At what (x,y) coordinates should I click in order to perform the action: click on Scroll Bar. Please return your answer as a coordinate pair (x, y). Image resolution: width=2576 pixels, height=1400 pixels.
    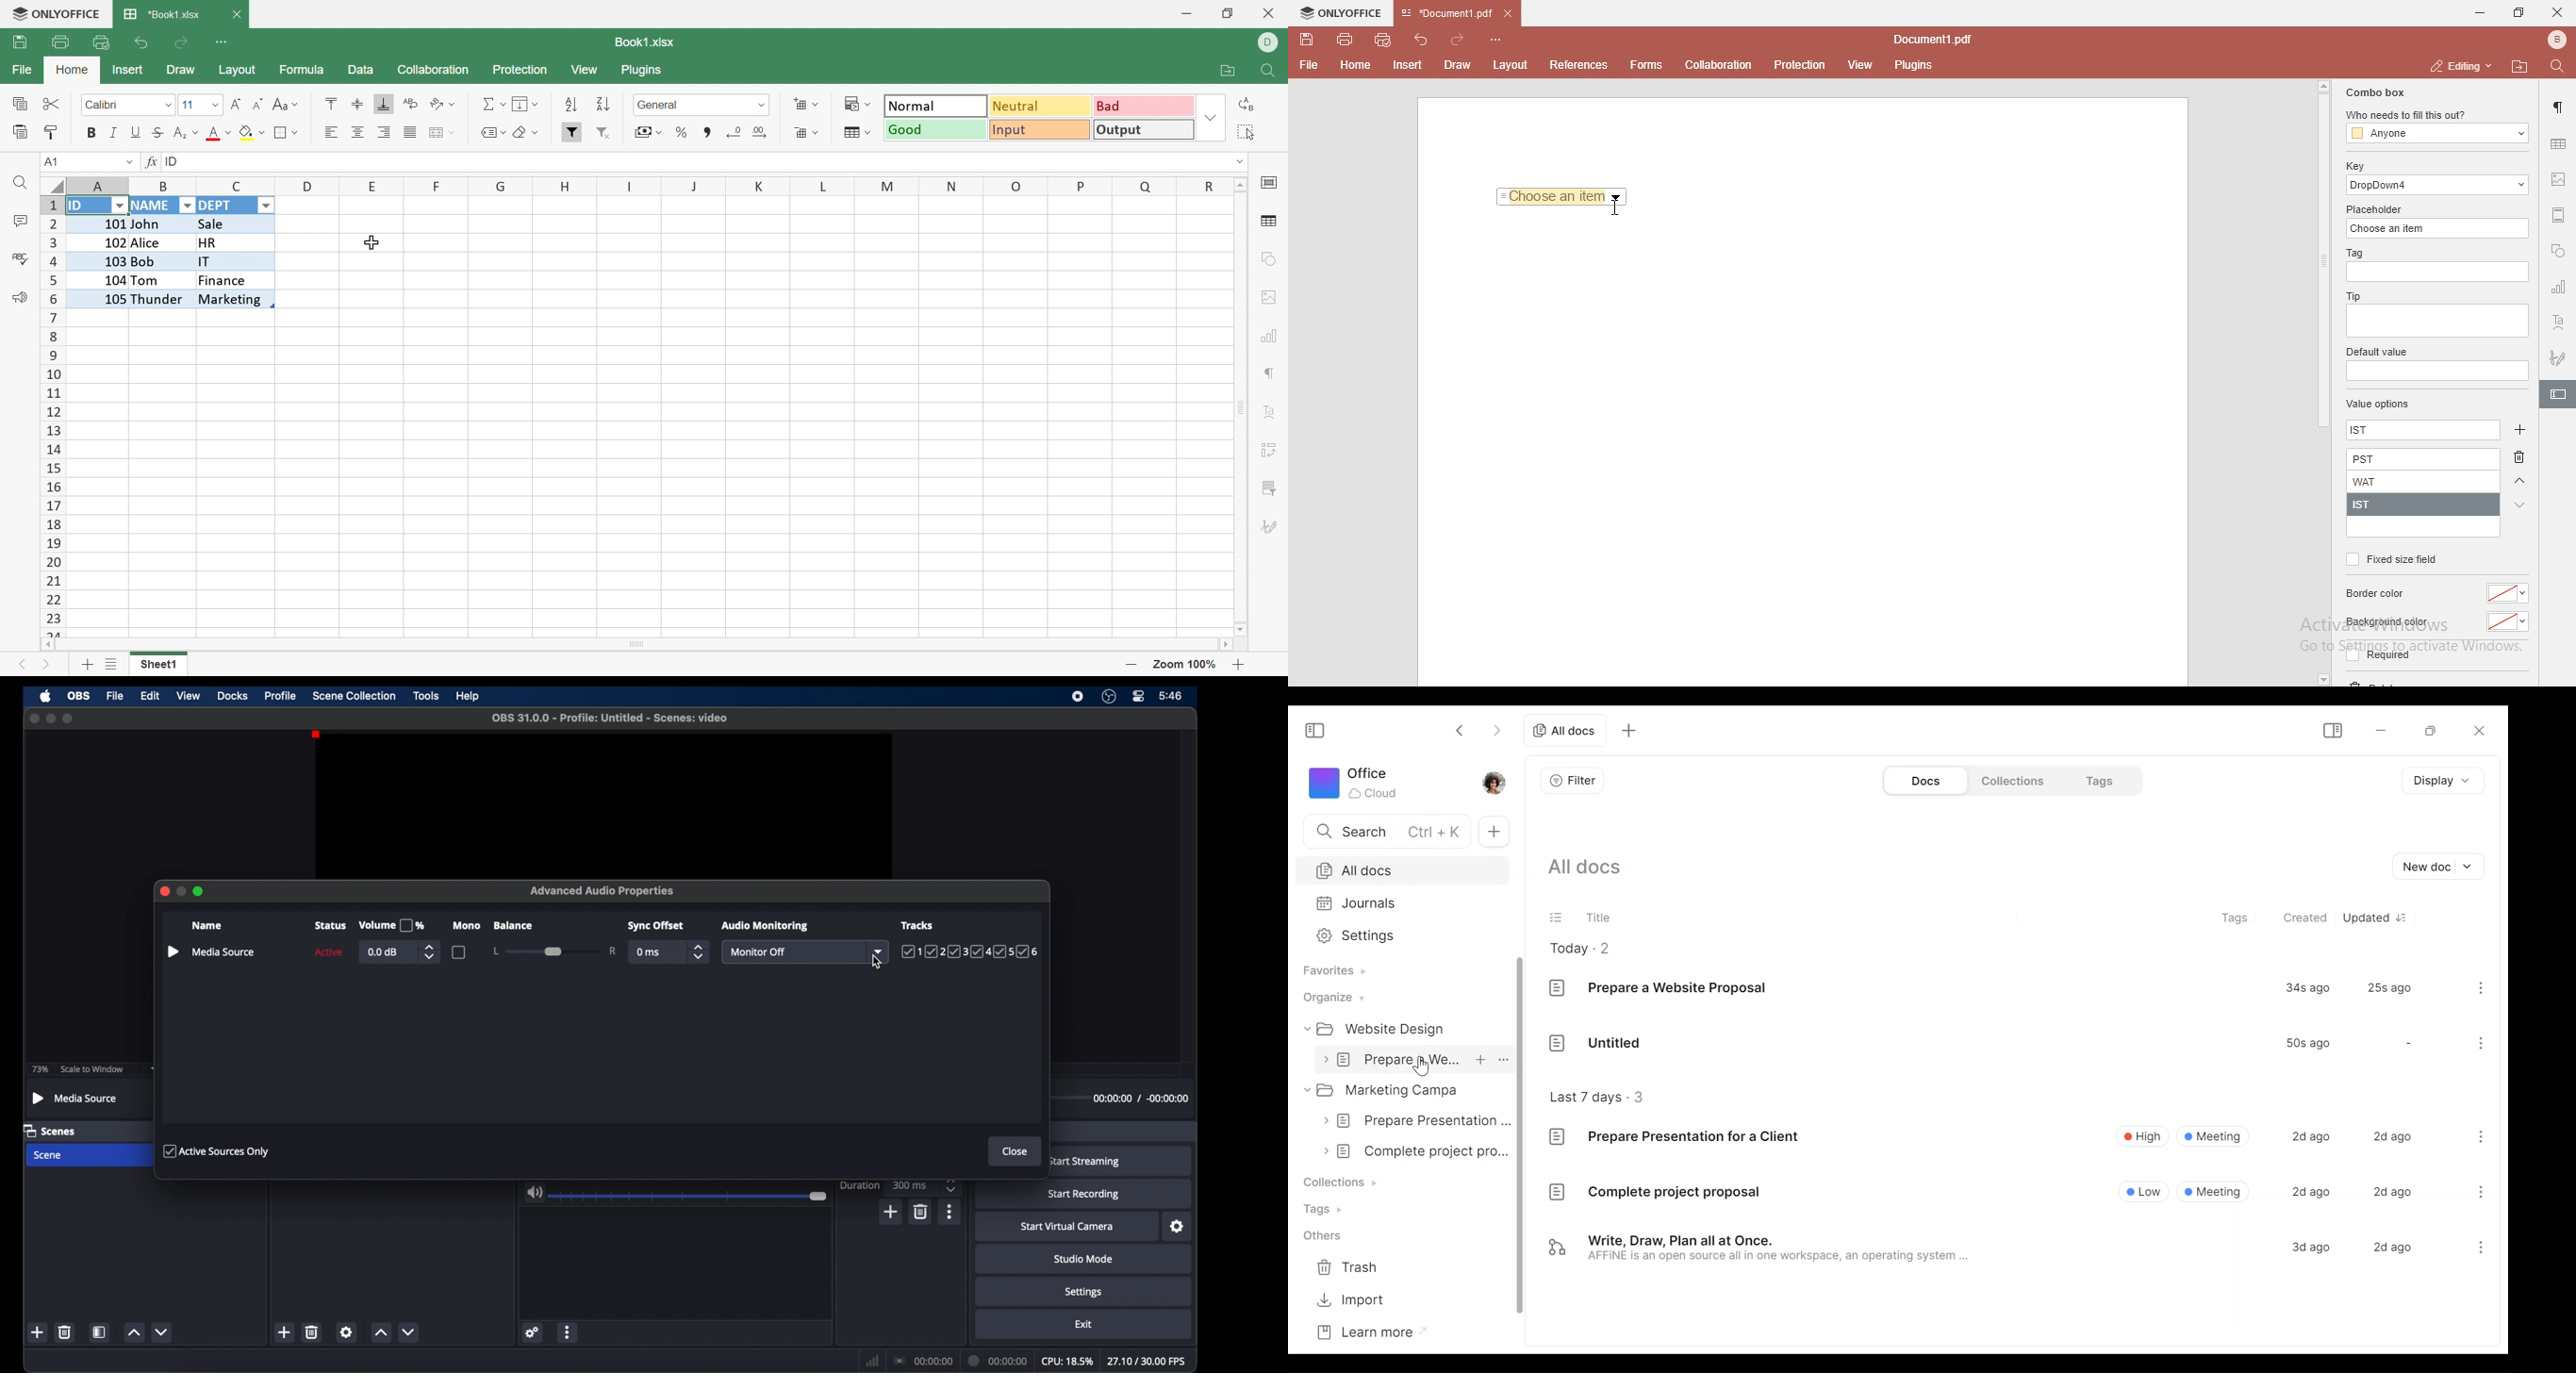
    Looking at the image, I should click on (1240, 407).